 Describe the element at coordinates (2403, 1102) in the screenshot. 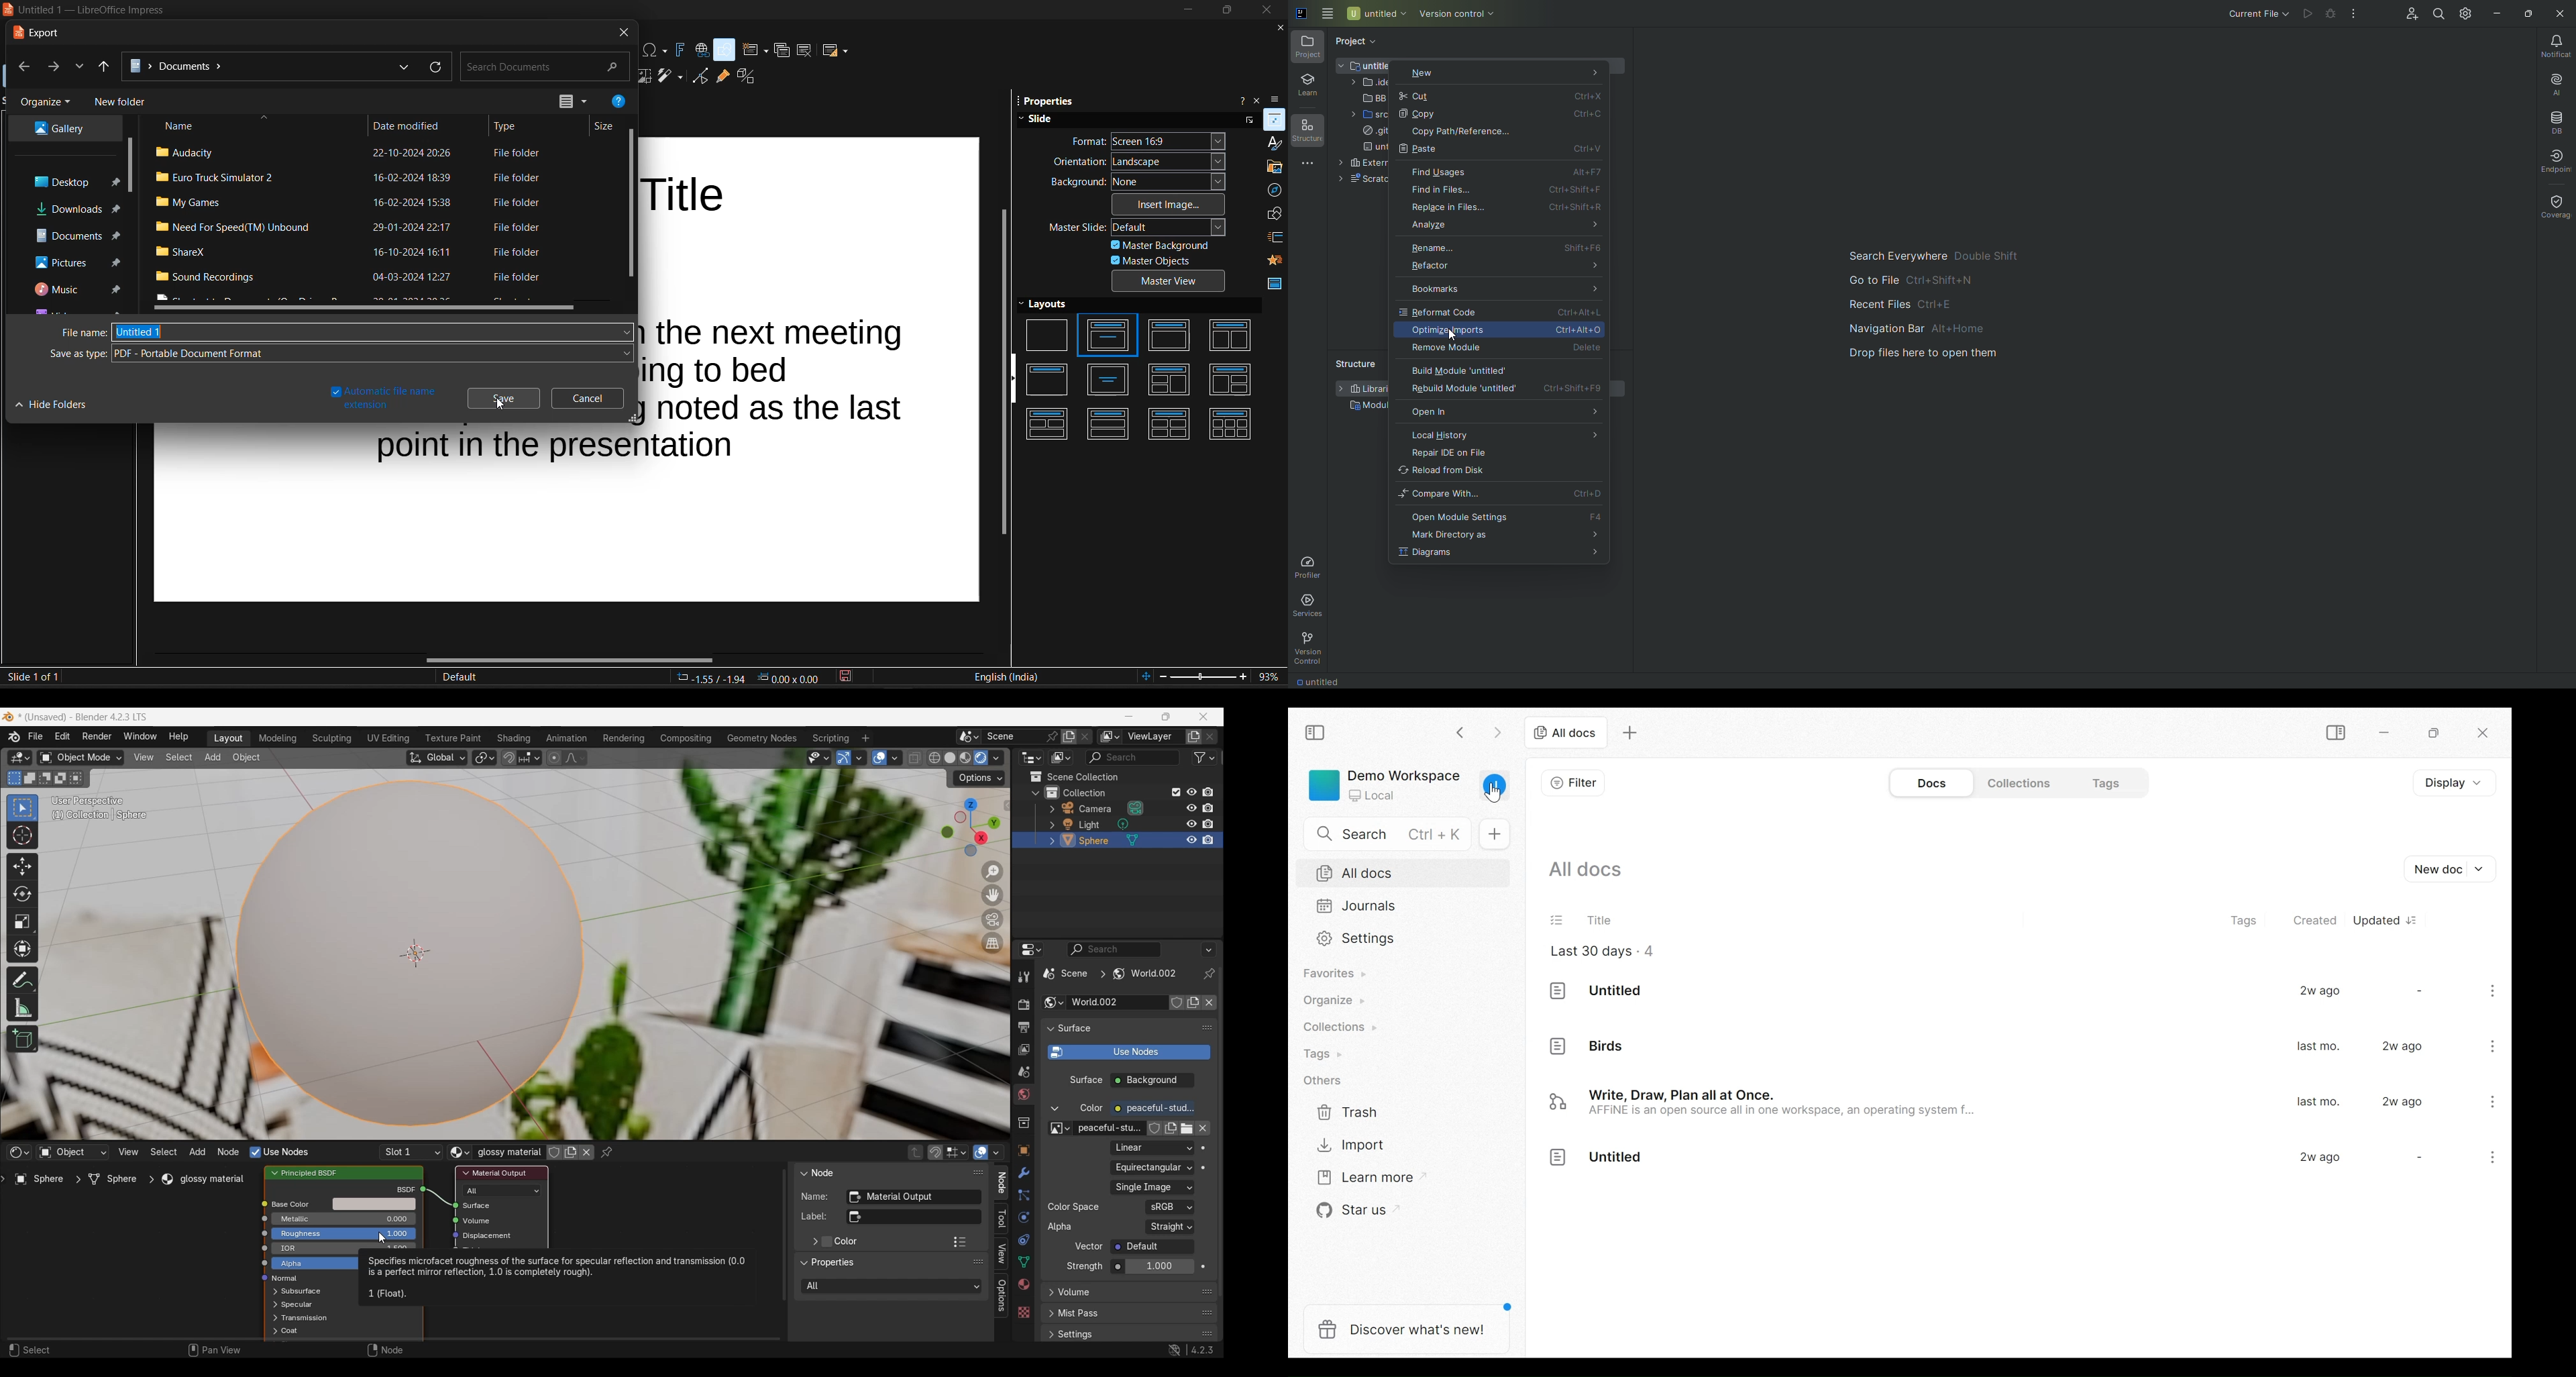

I see `2w ago` at that location.